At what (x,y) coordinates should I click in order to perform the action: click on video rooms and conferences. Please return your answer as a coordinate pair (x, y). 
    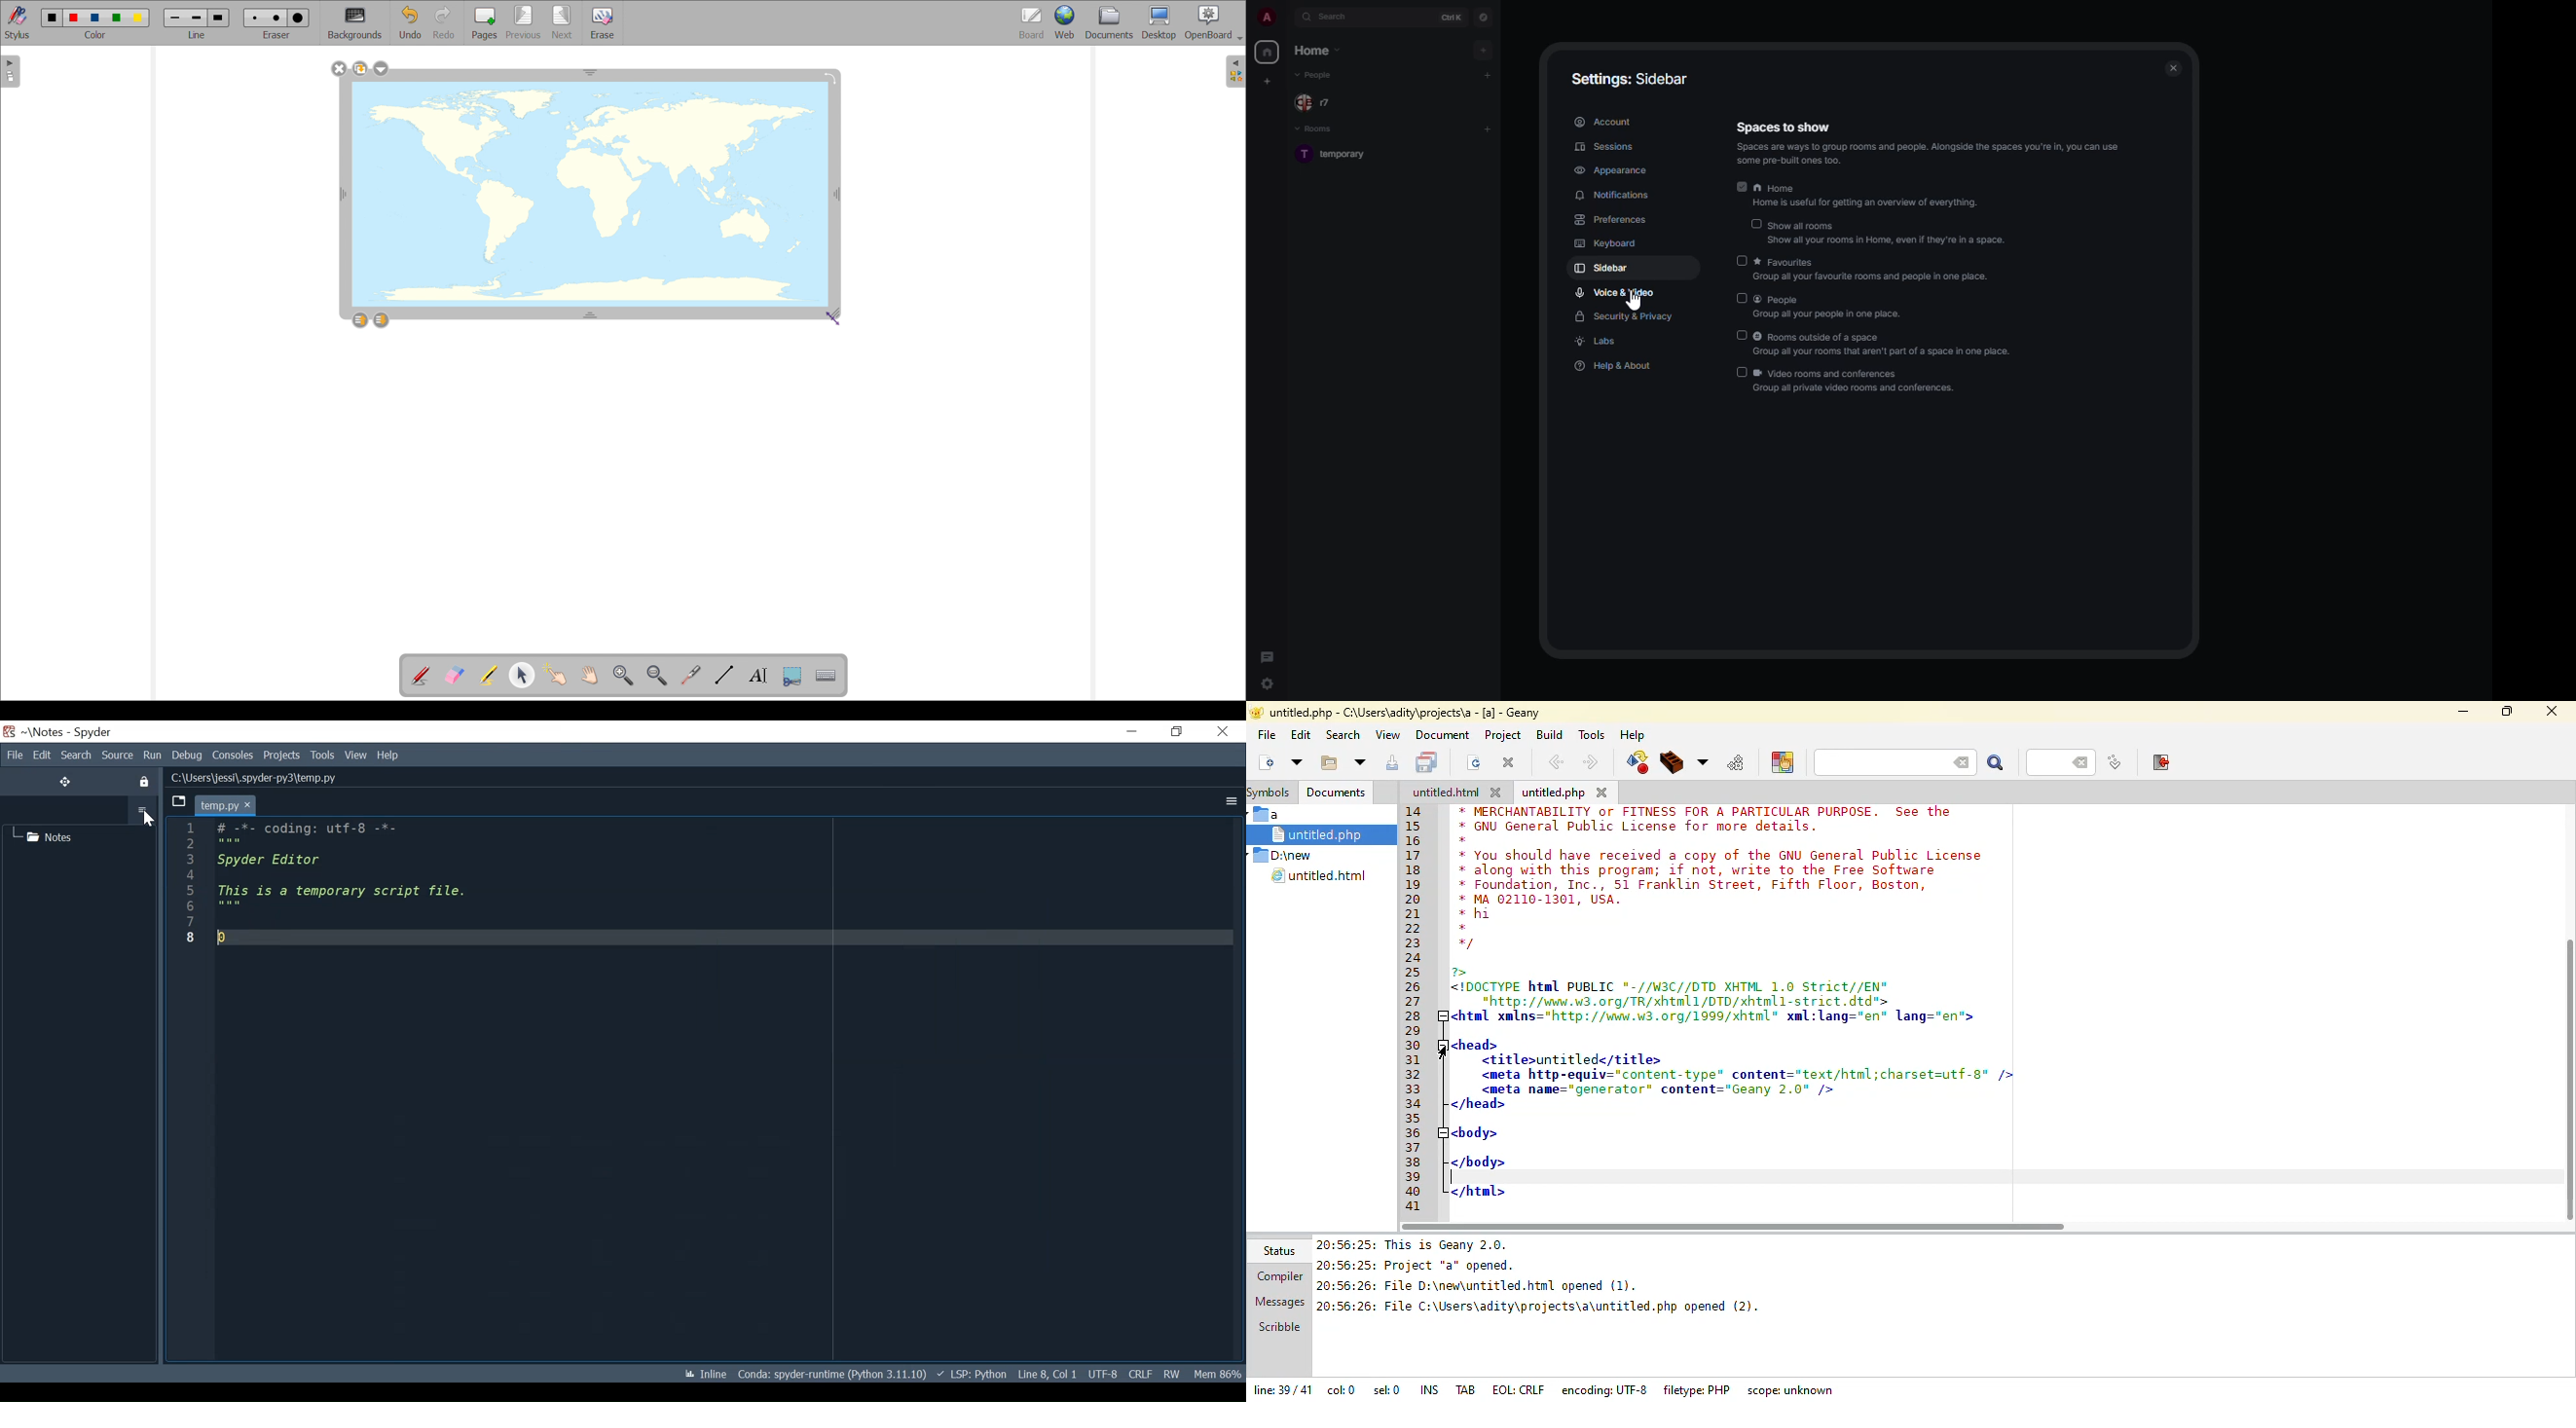
    Looking at the image, I should click on (1839, 373).